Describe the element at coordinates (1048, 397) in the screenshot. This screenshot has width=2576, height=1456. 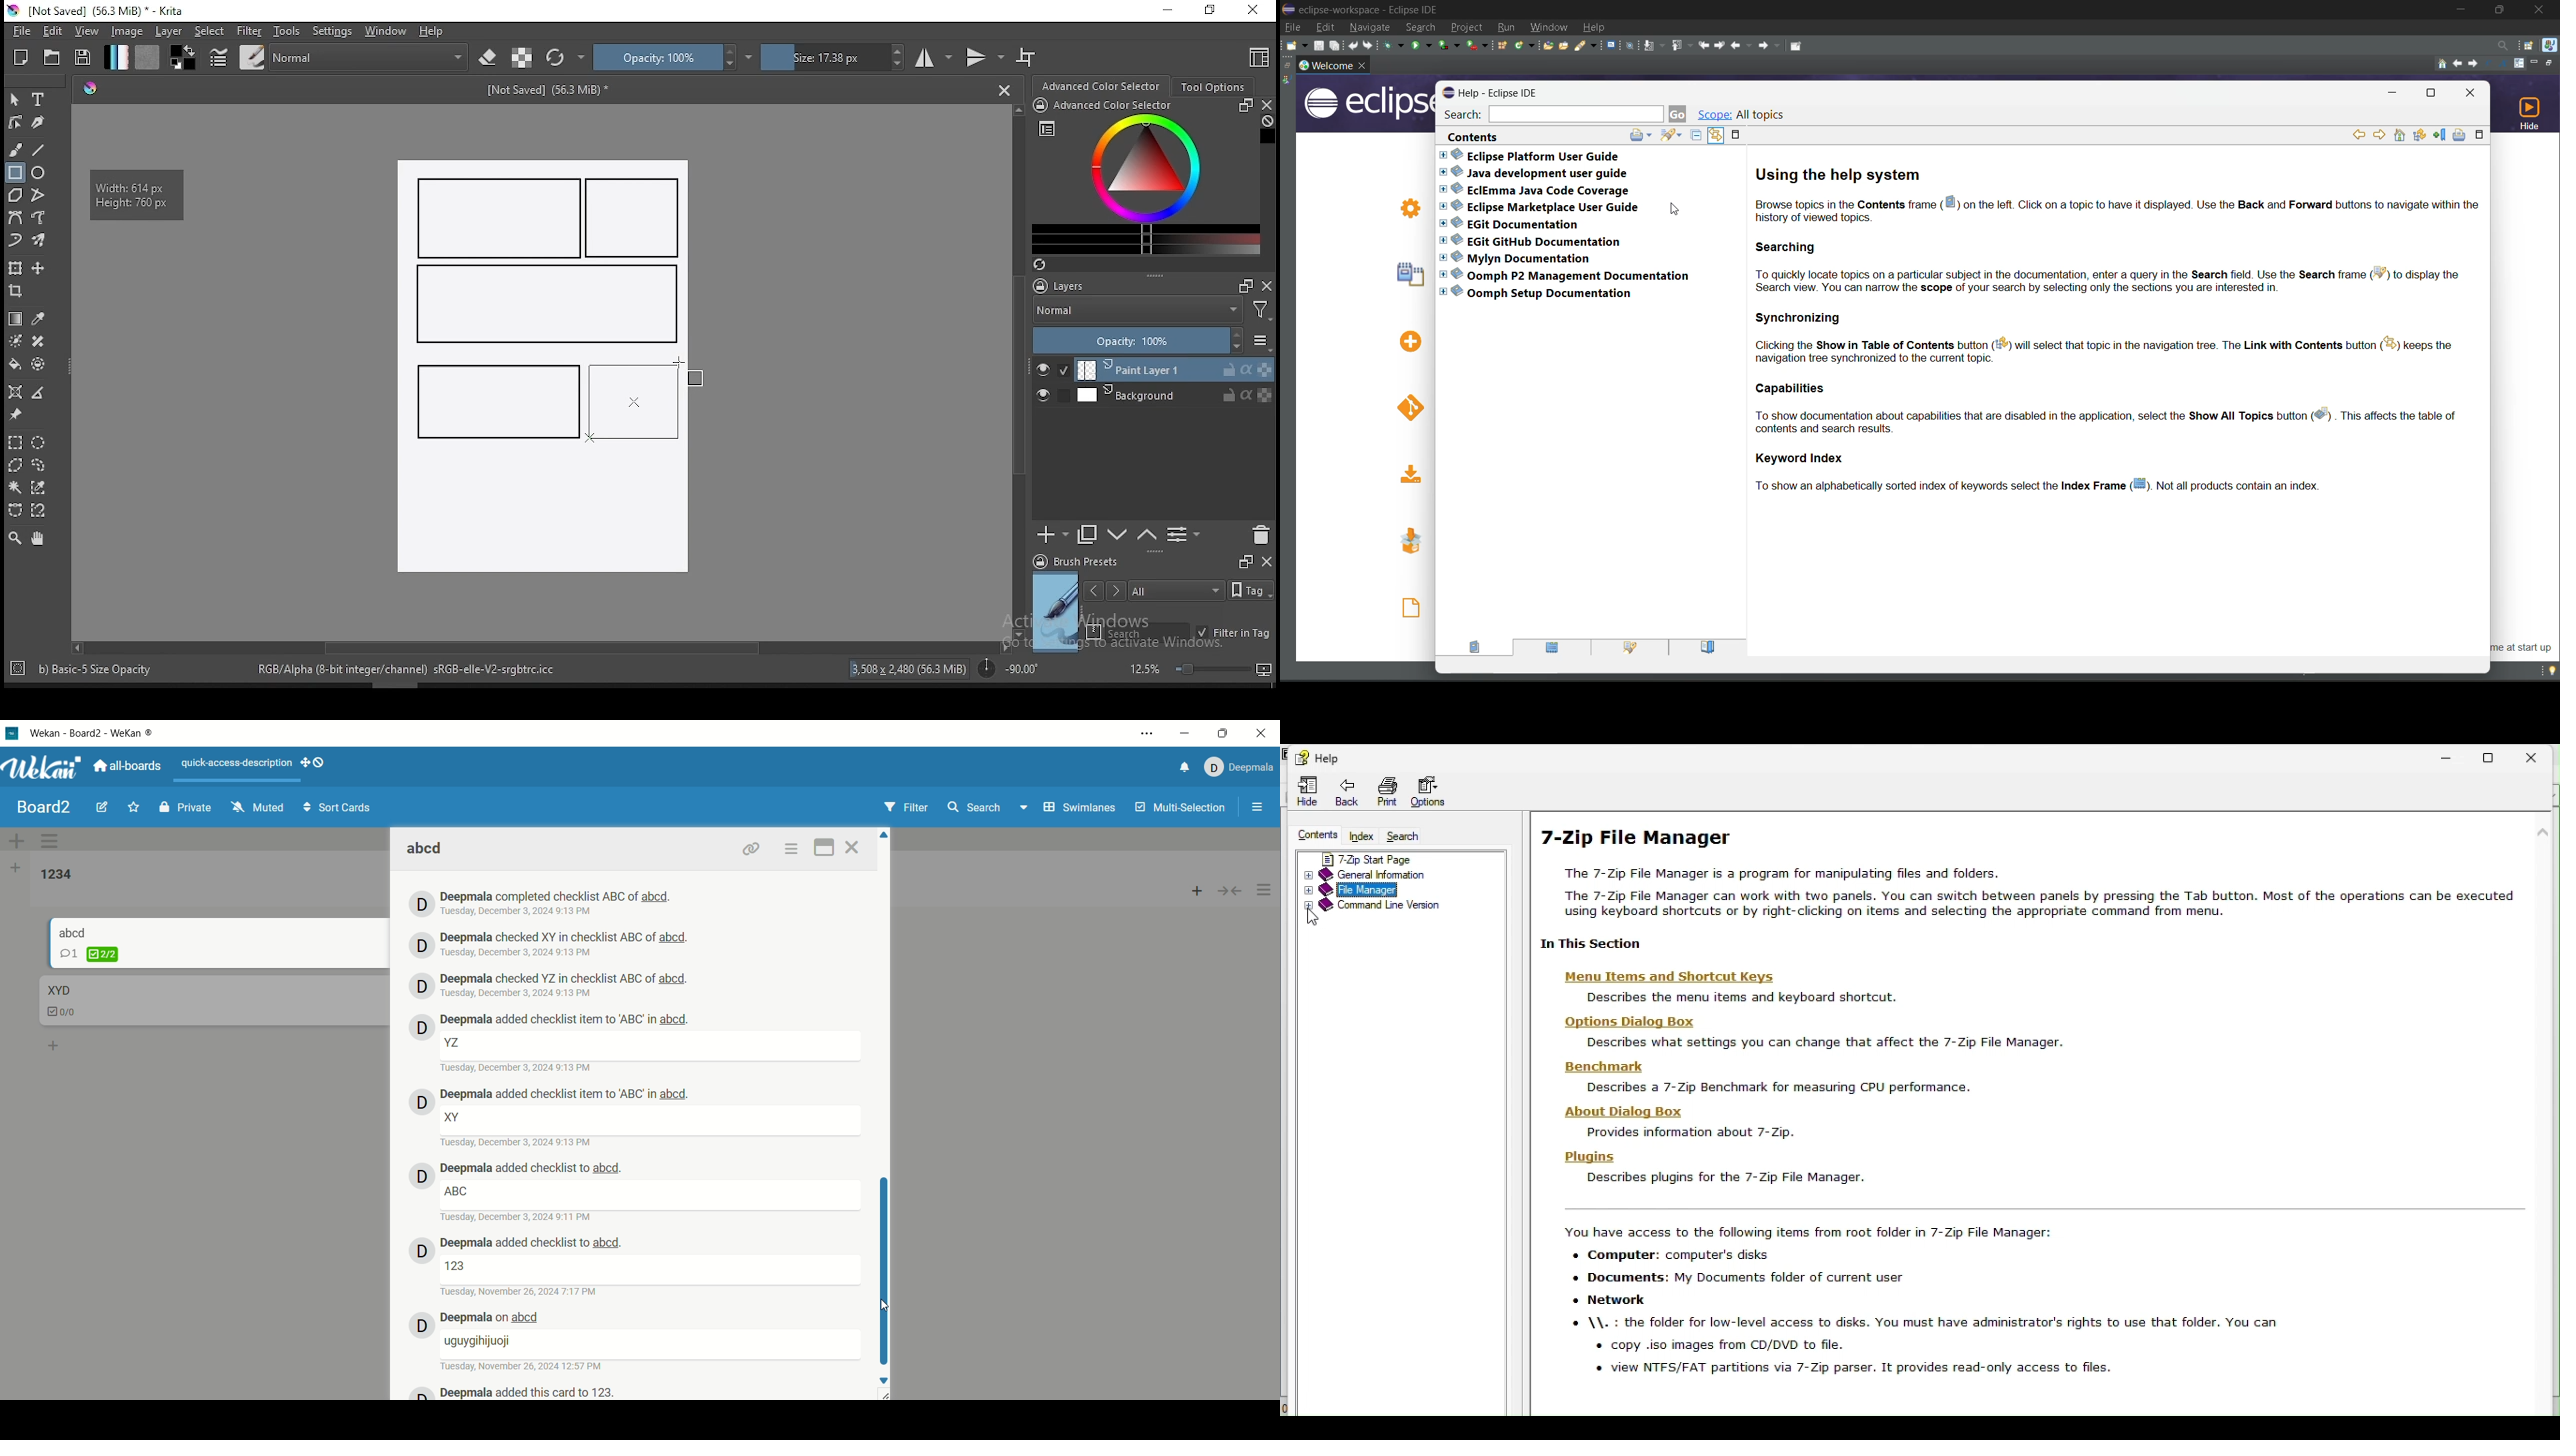
I see `layer visibility on/off` at that location.